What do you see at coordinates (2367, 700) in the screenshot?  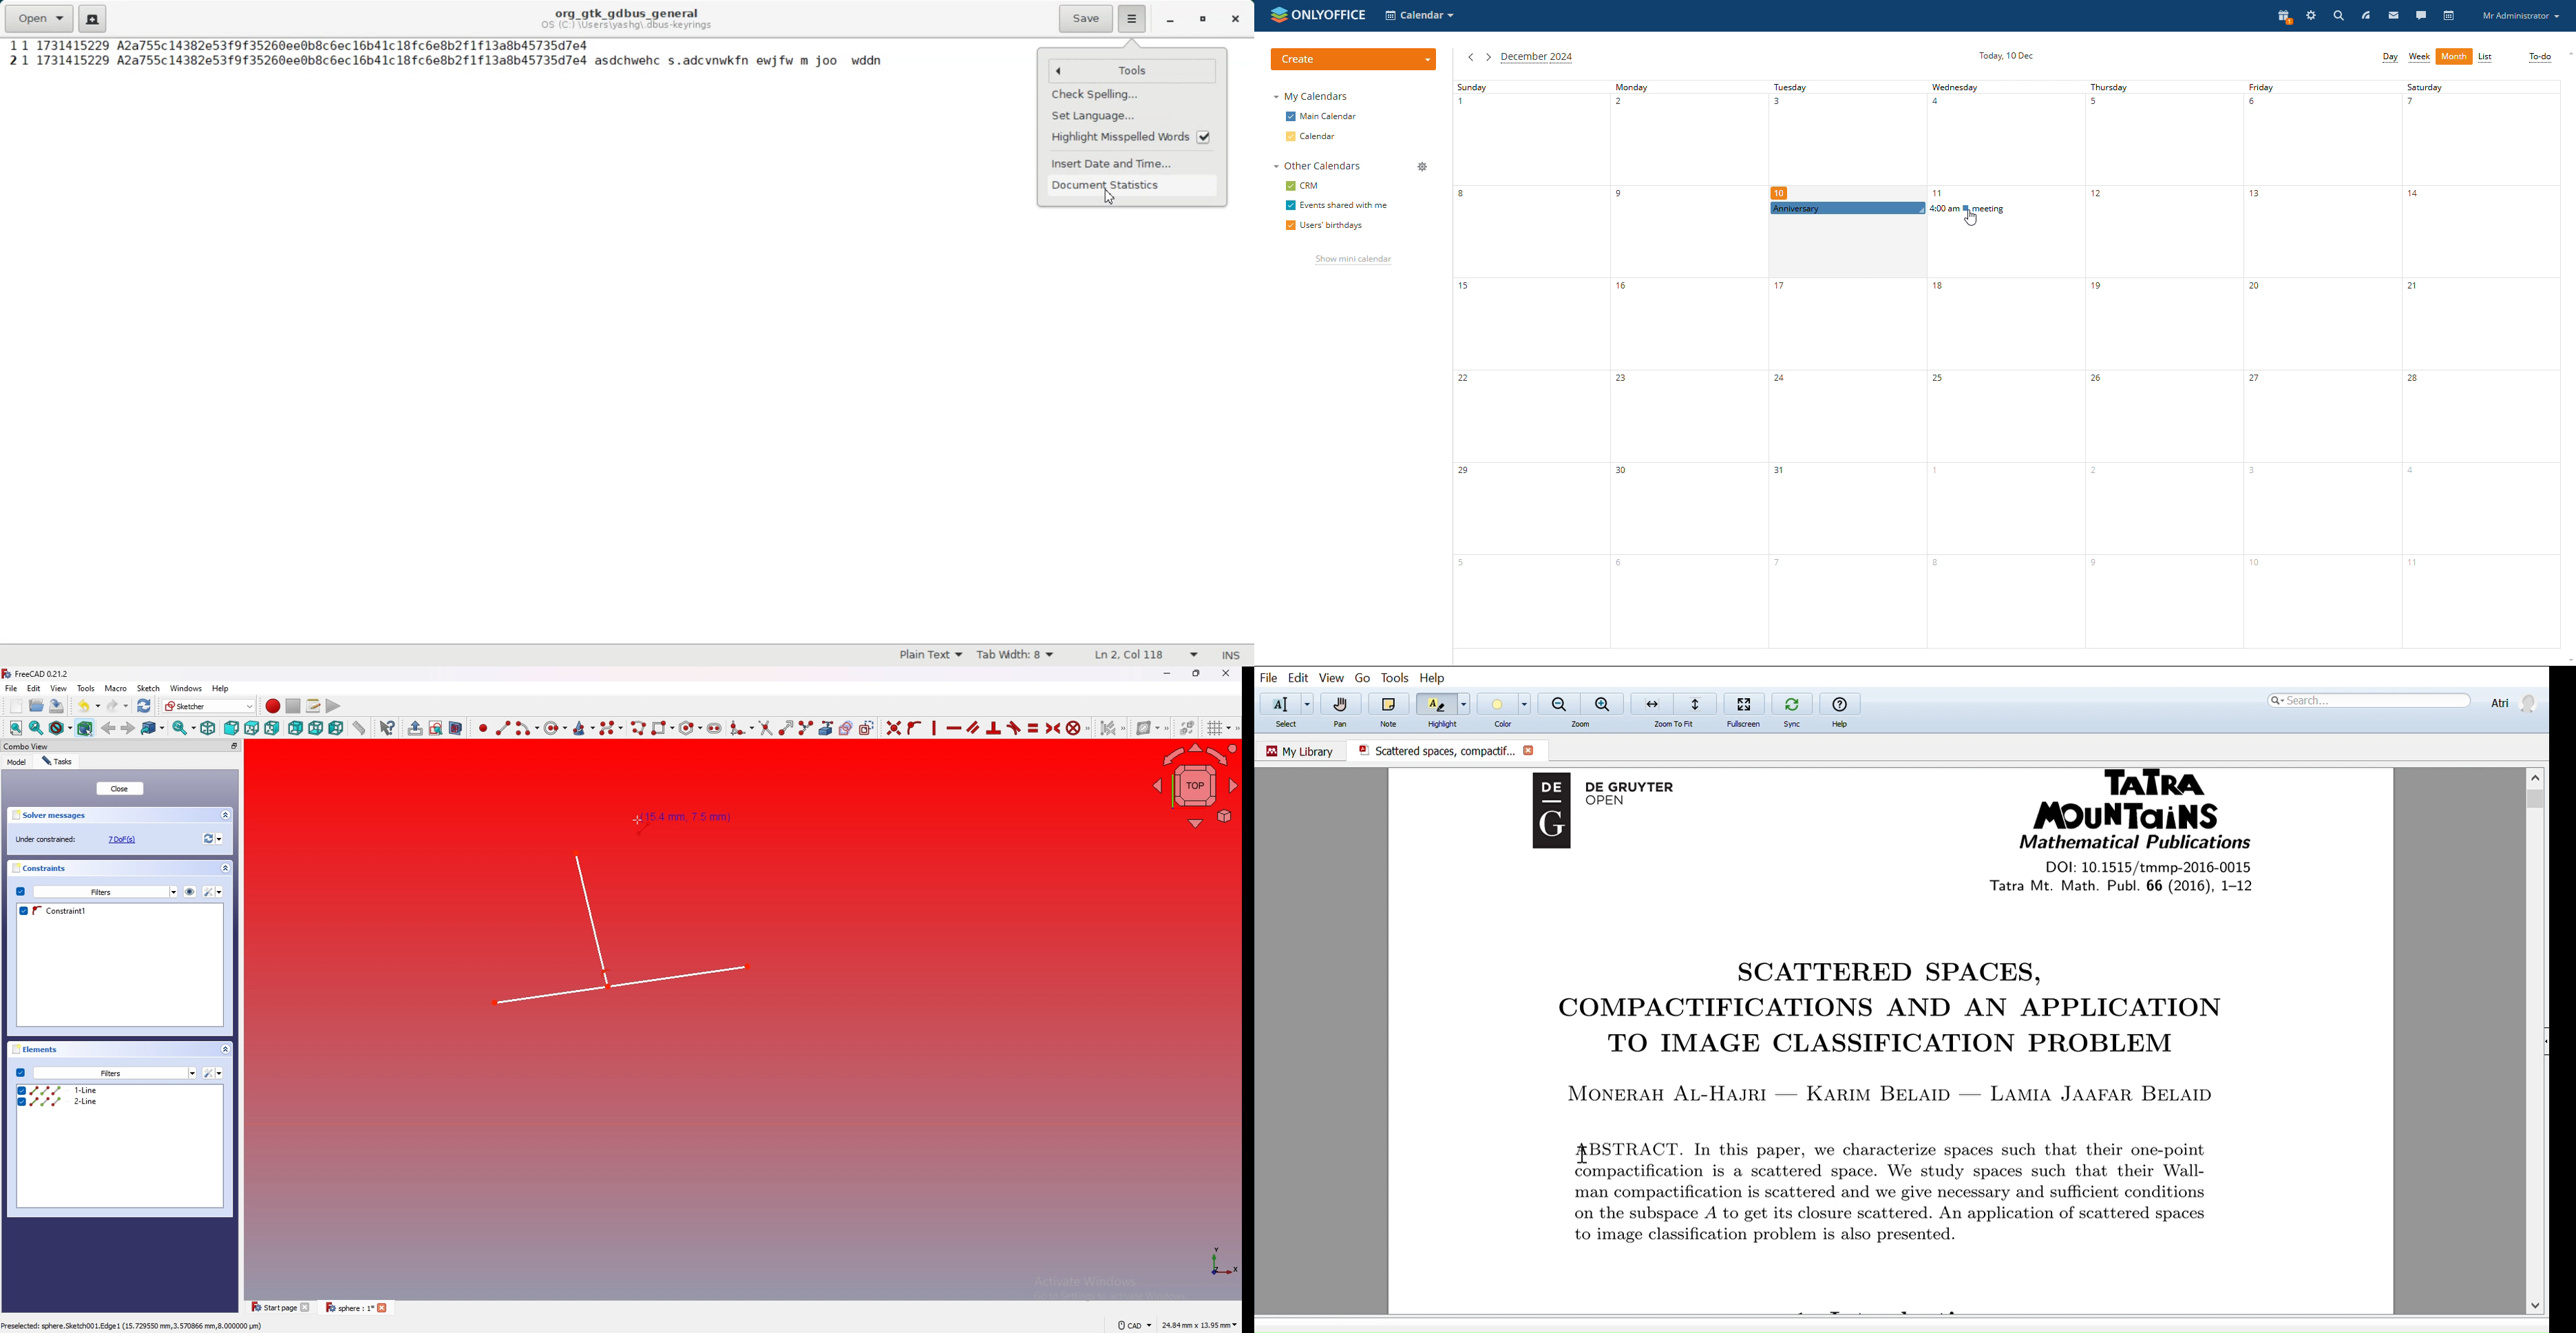 I see `Search` at bounding box center [2367, 700].